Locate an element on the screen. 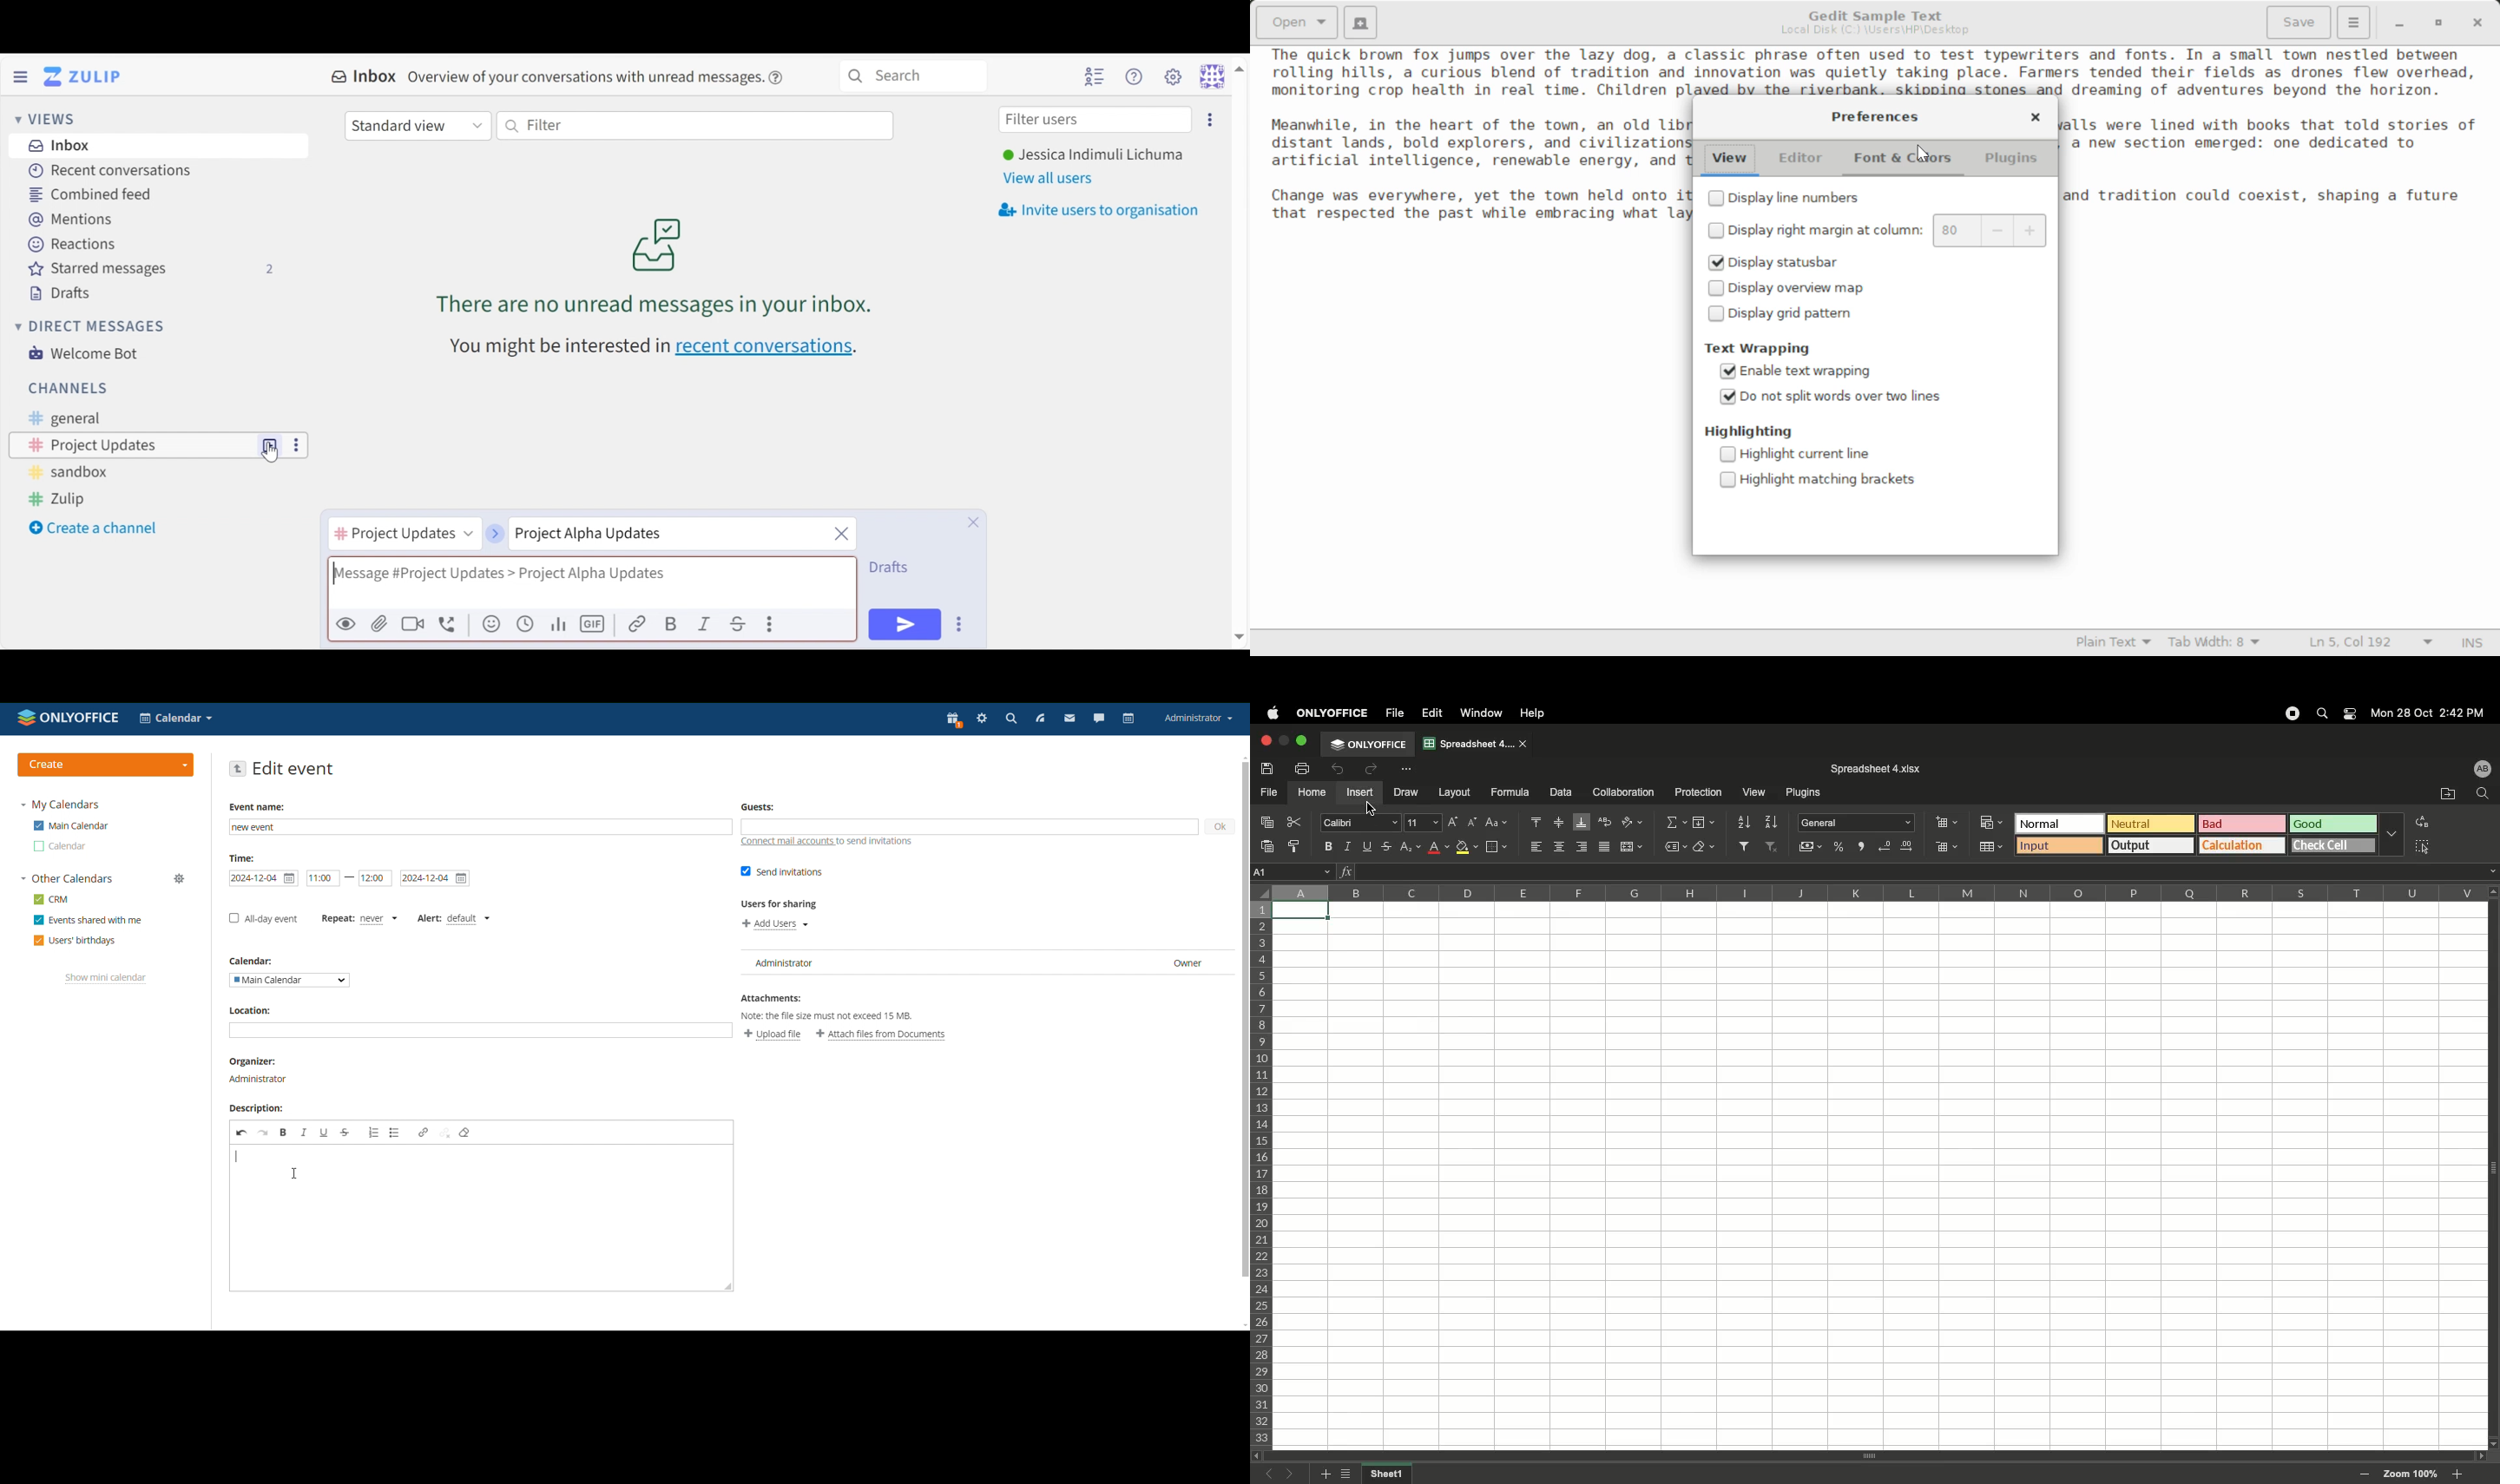 This screenshot has width=2520, height=1484. Search is located at coordinates (913, 74).